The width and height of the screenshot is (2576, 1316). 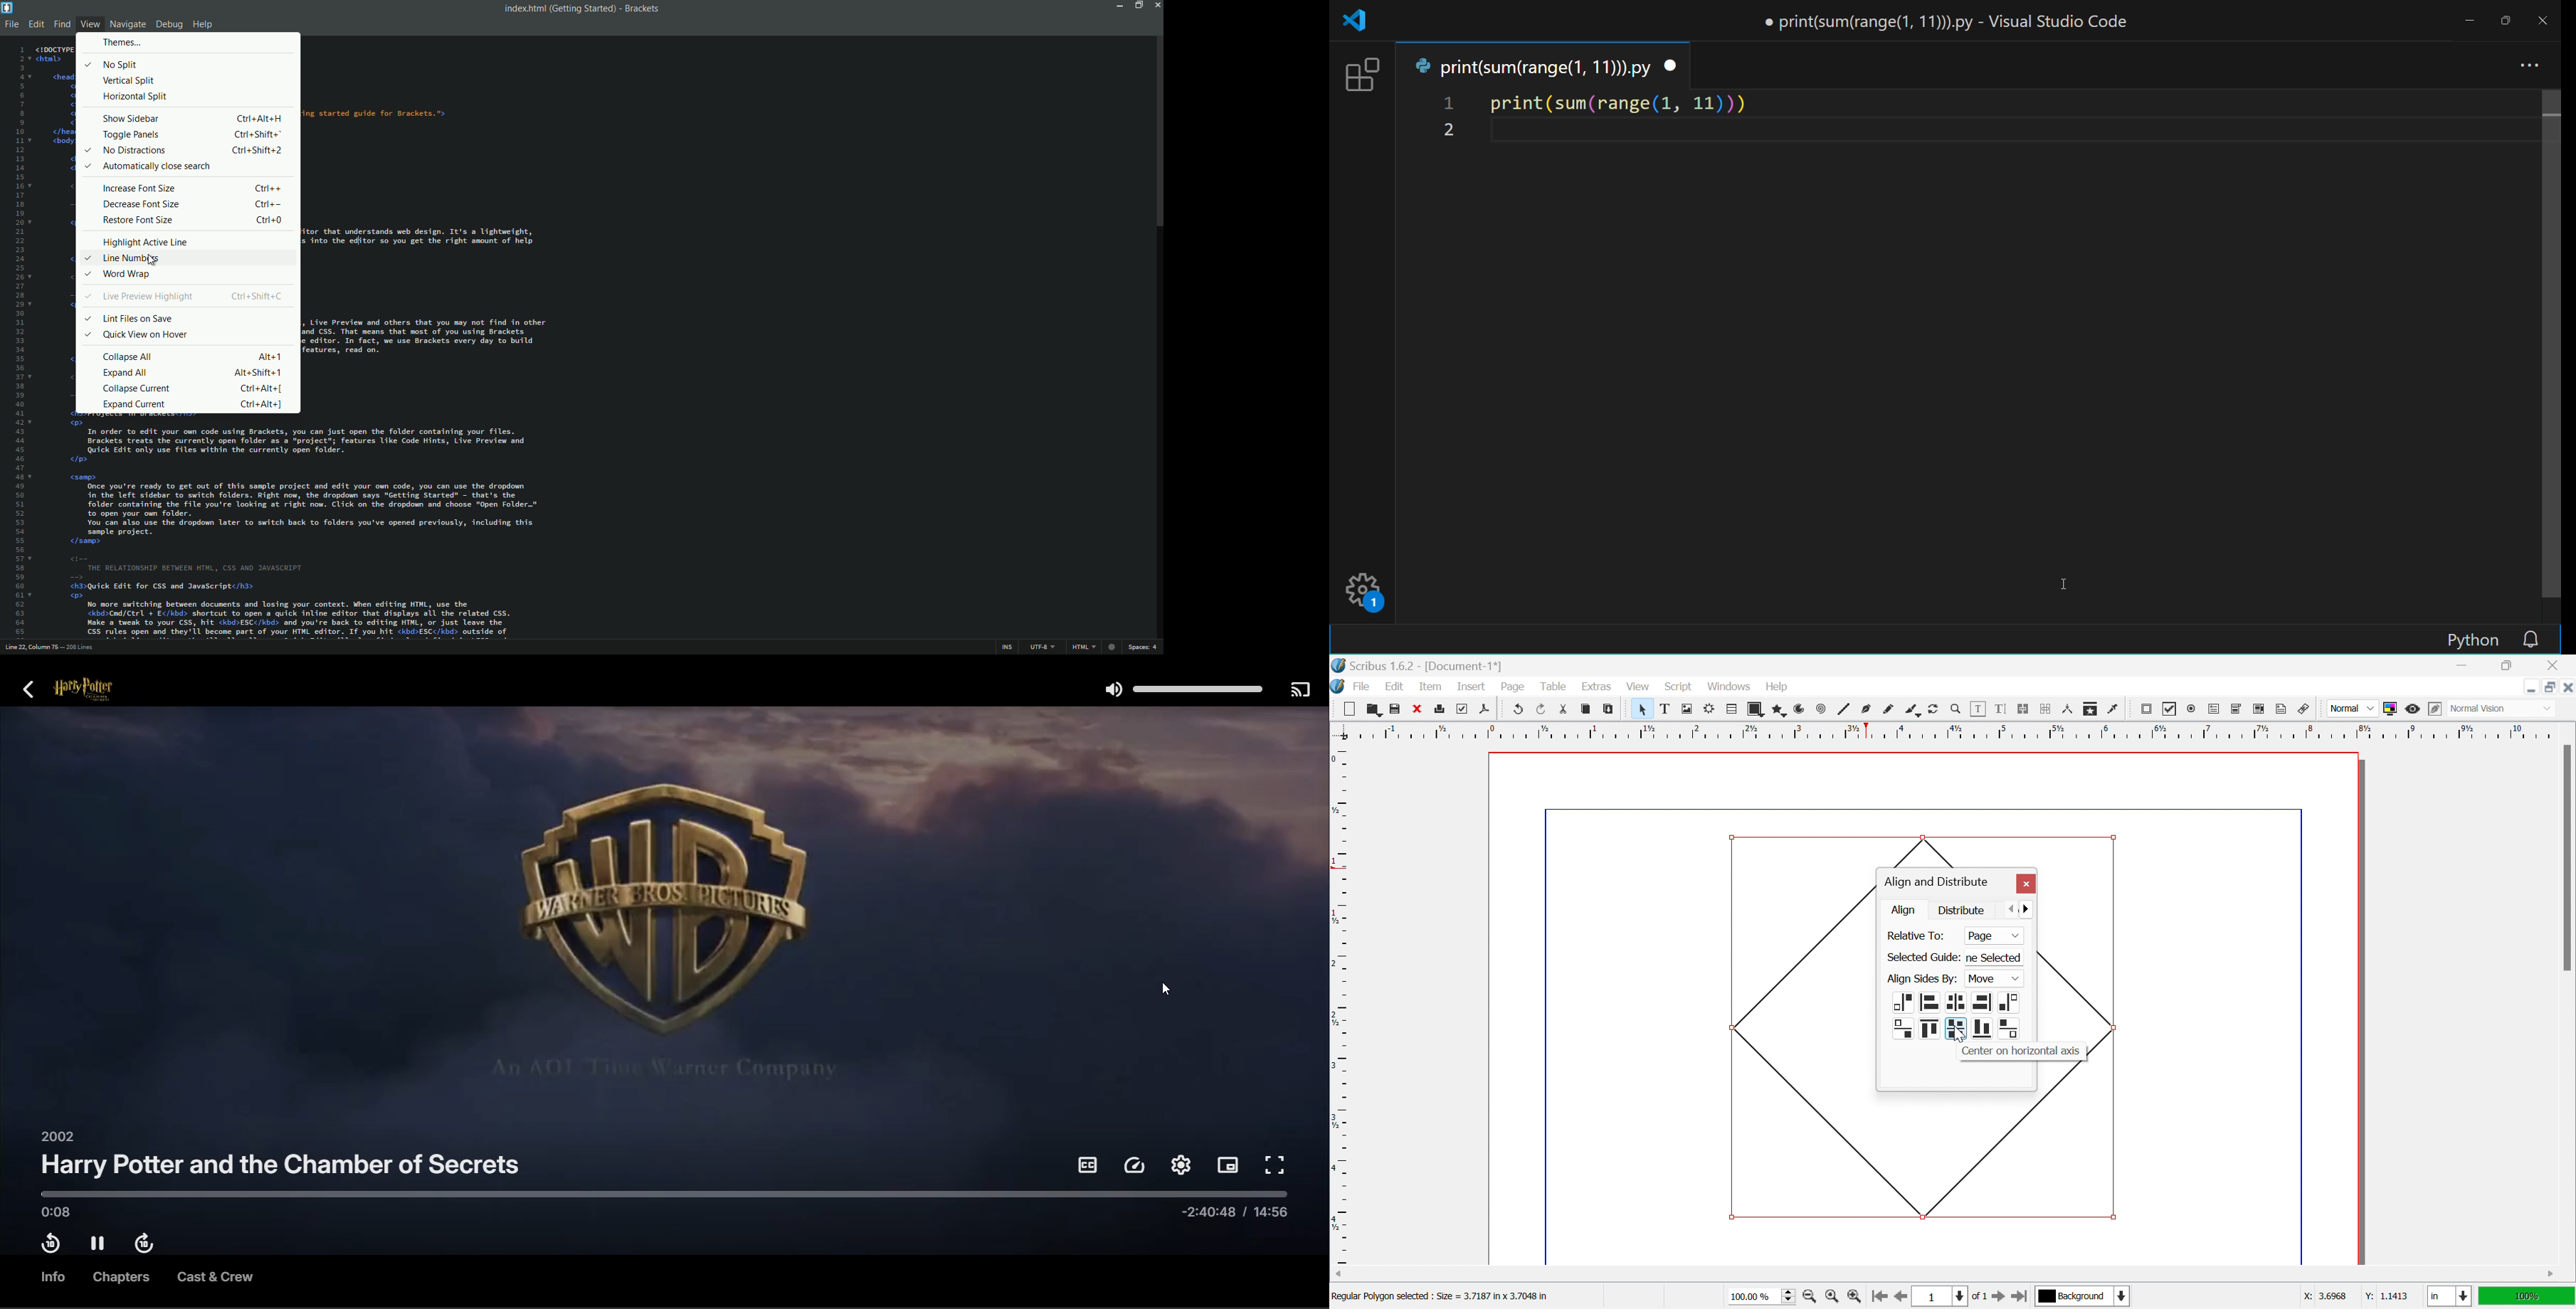 I want to click on Rotate item, so click(x=1933, y=709).